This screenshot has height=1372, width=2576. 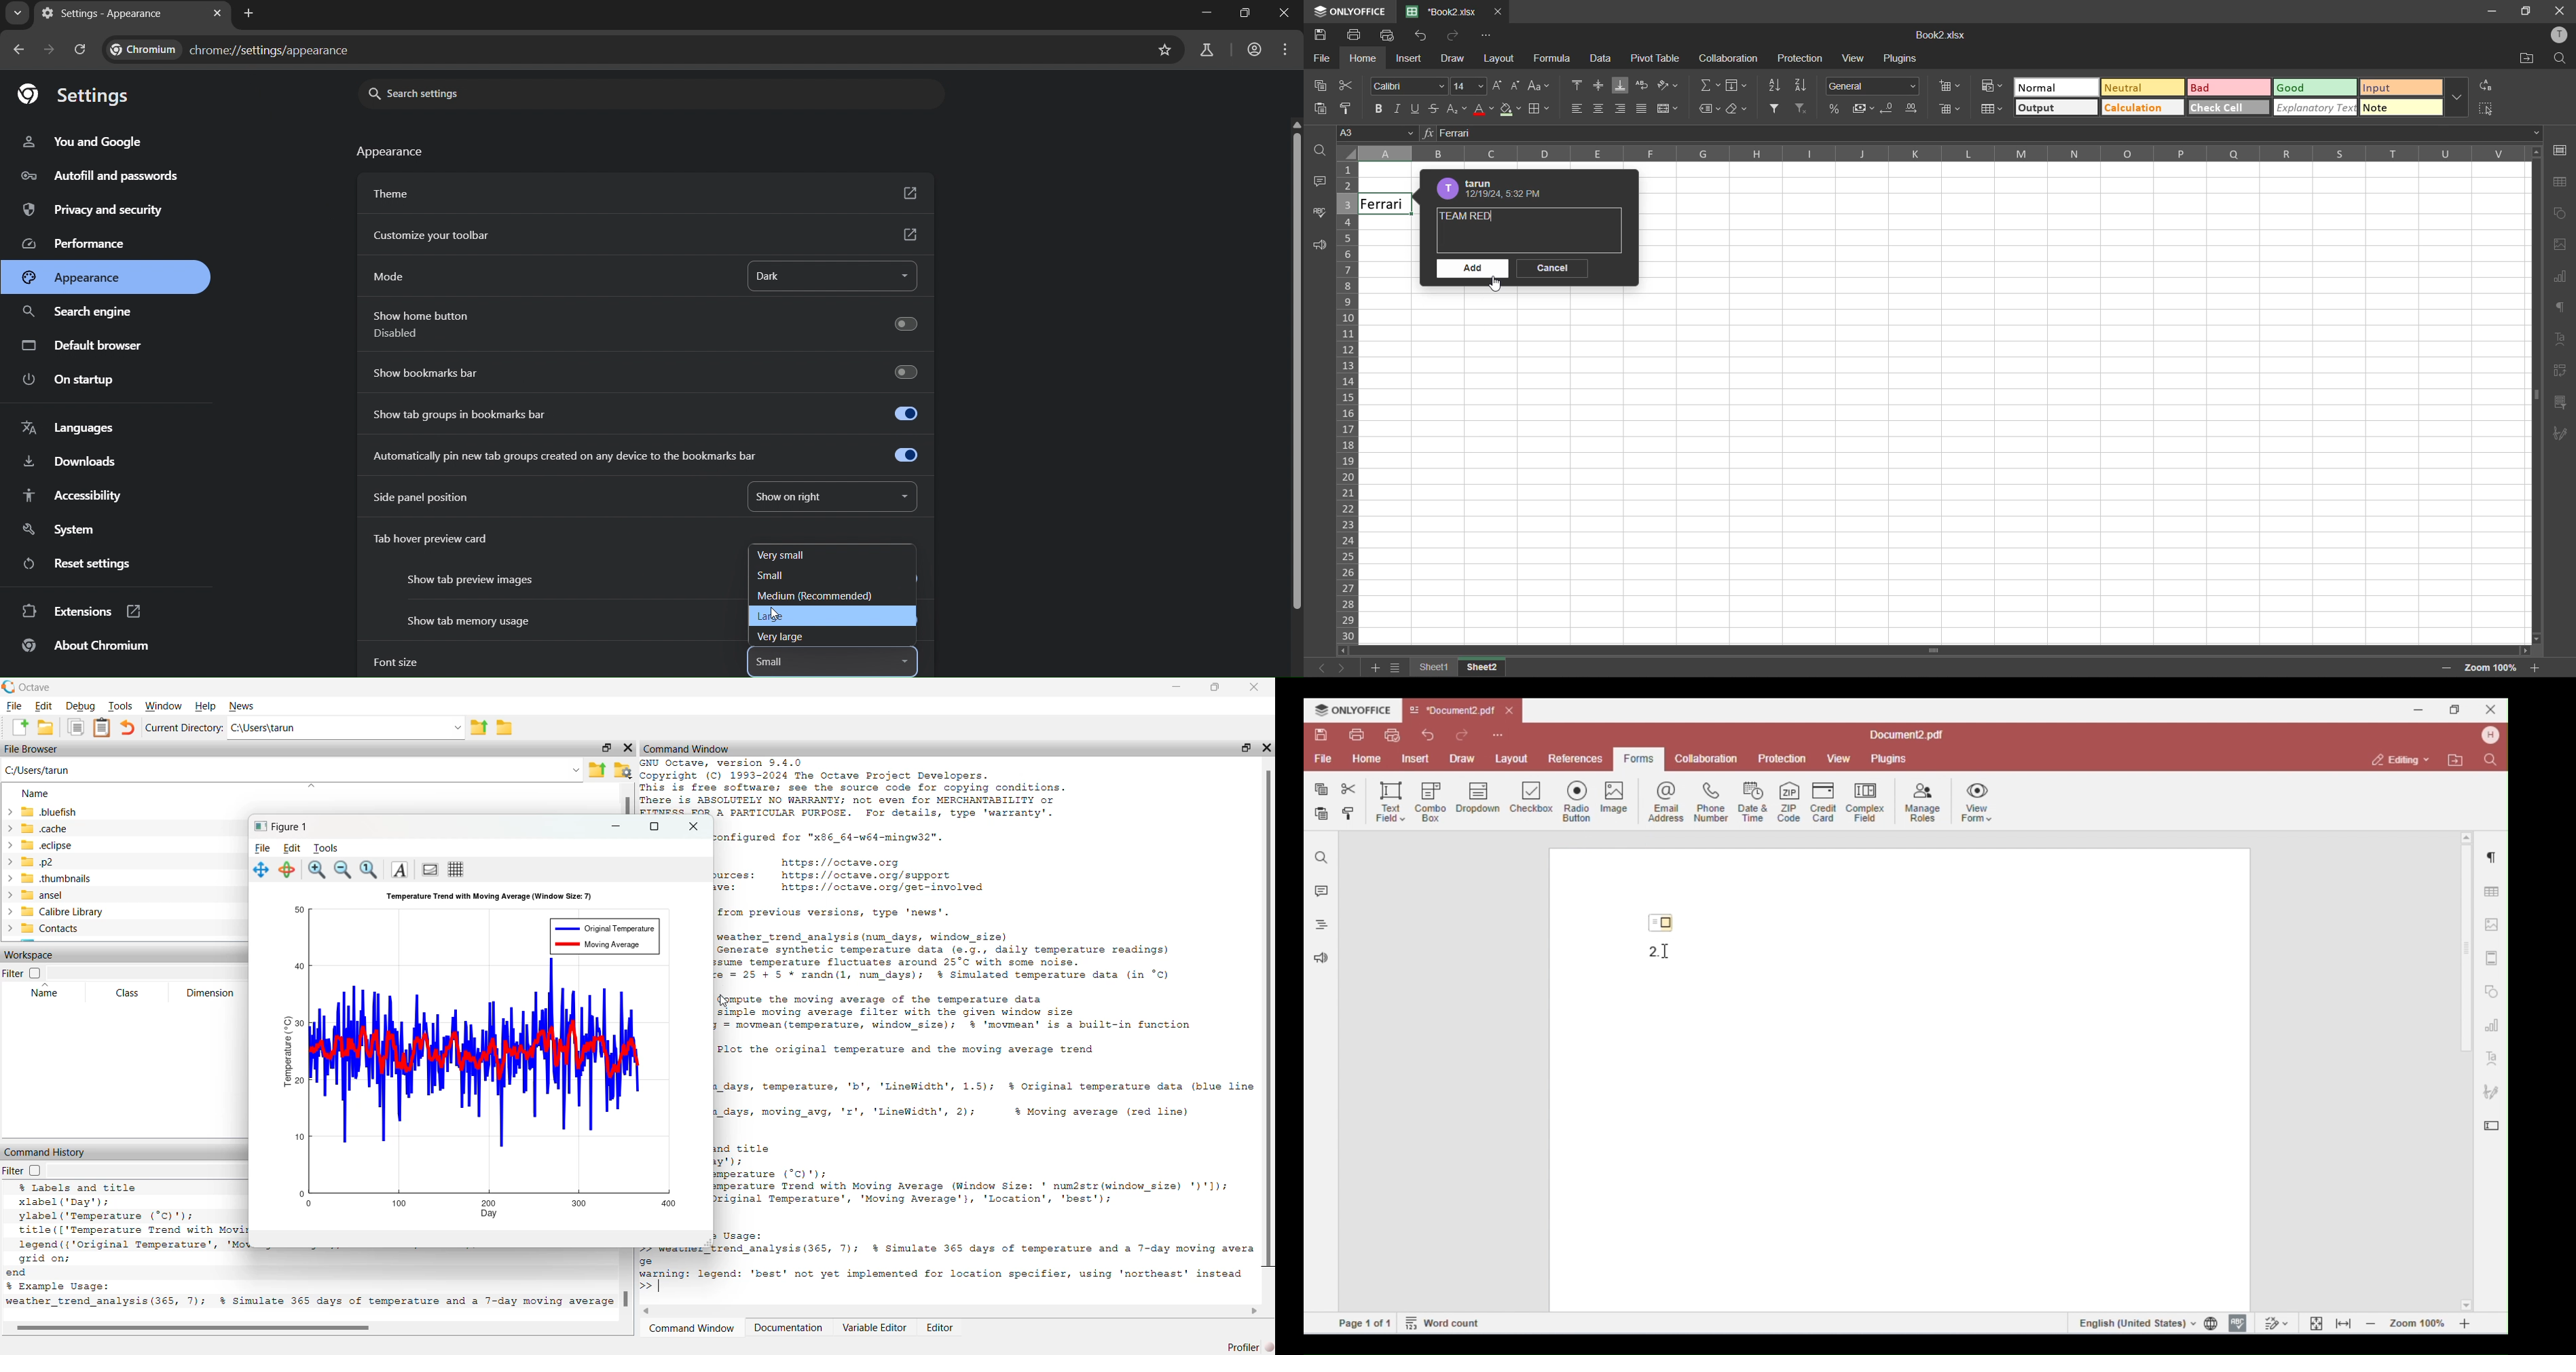 What do you see at coordinates (1492, 35) in the screenshot?
I see `customize quick access toolbar` at bounding box center [1492, 35].